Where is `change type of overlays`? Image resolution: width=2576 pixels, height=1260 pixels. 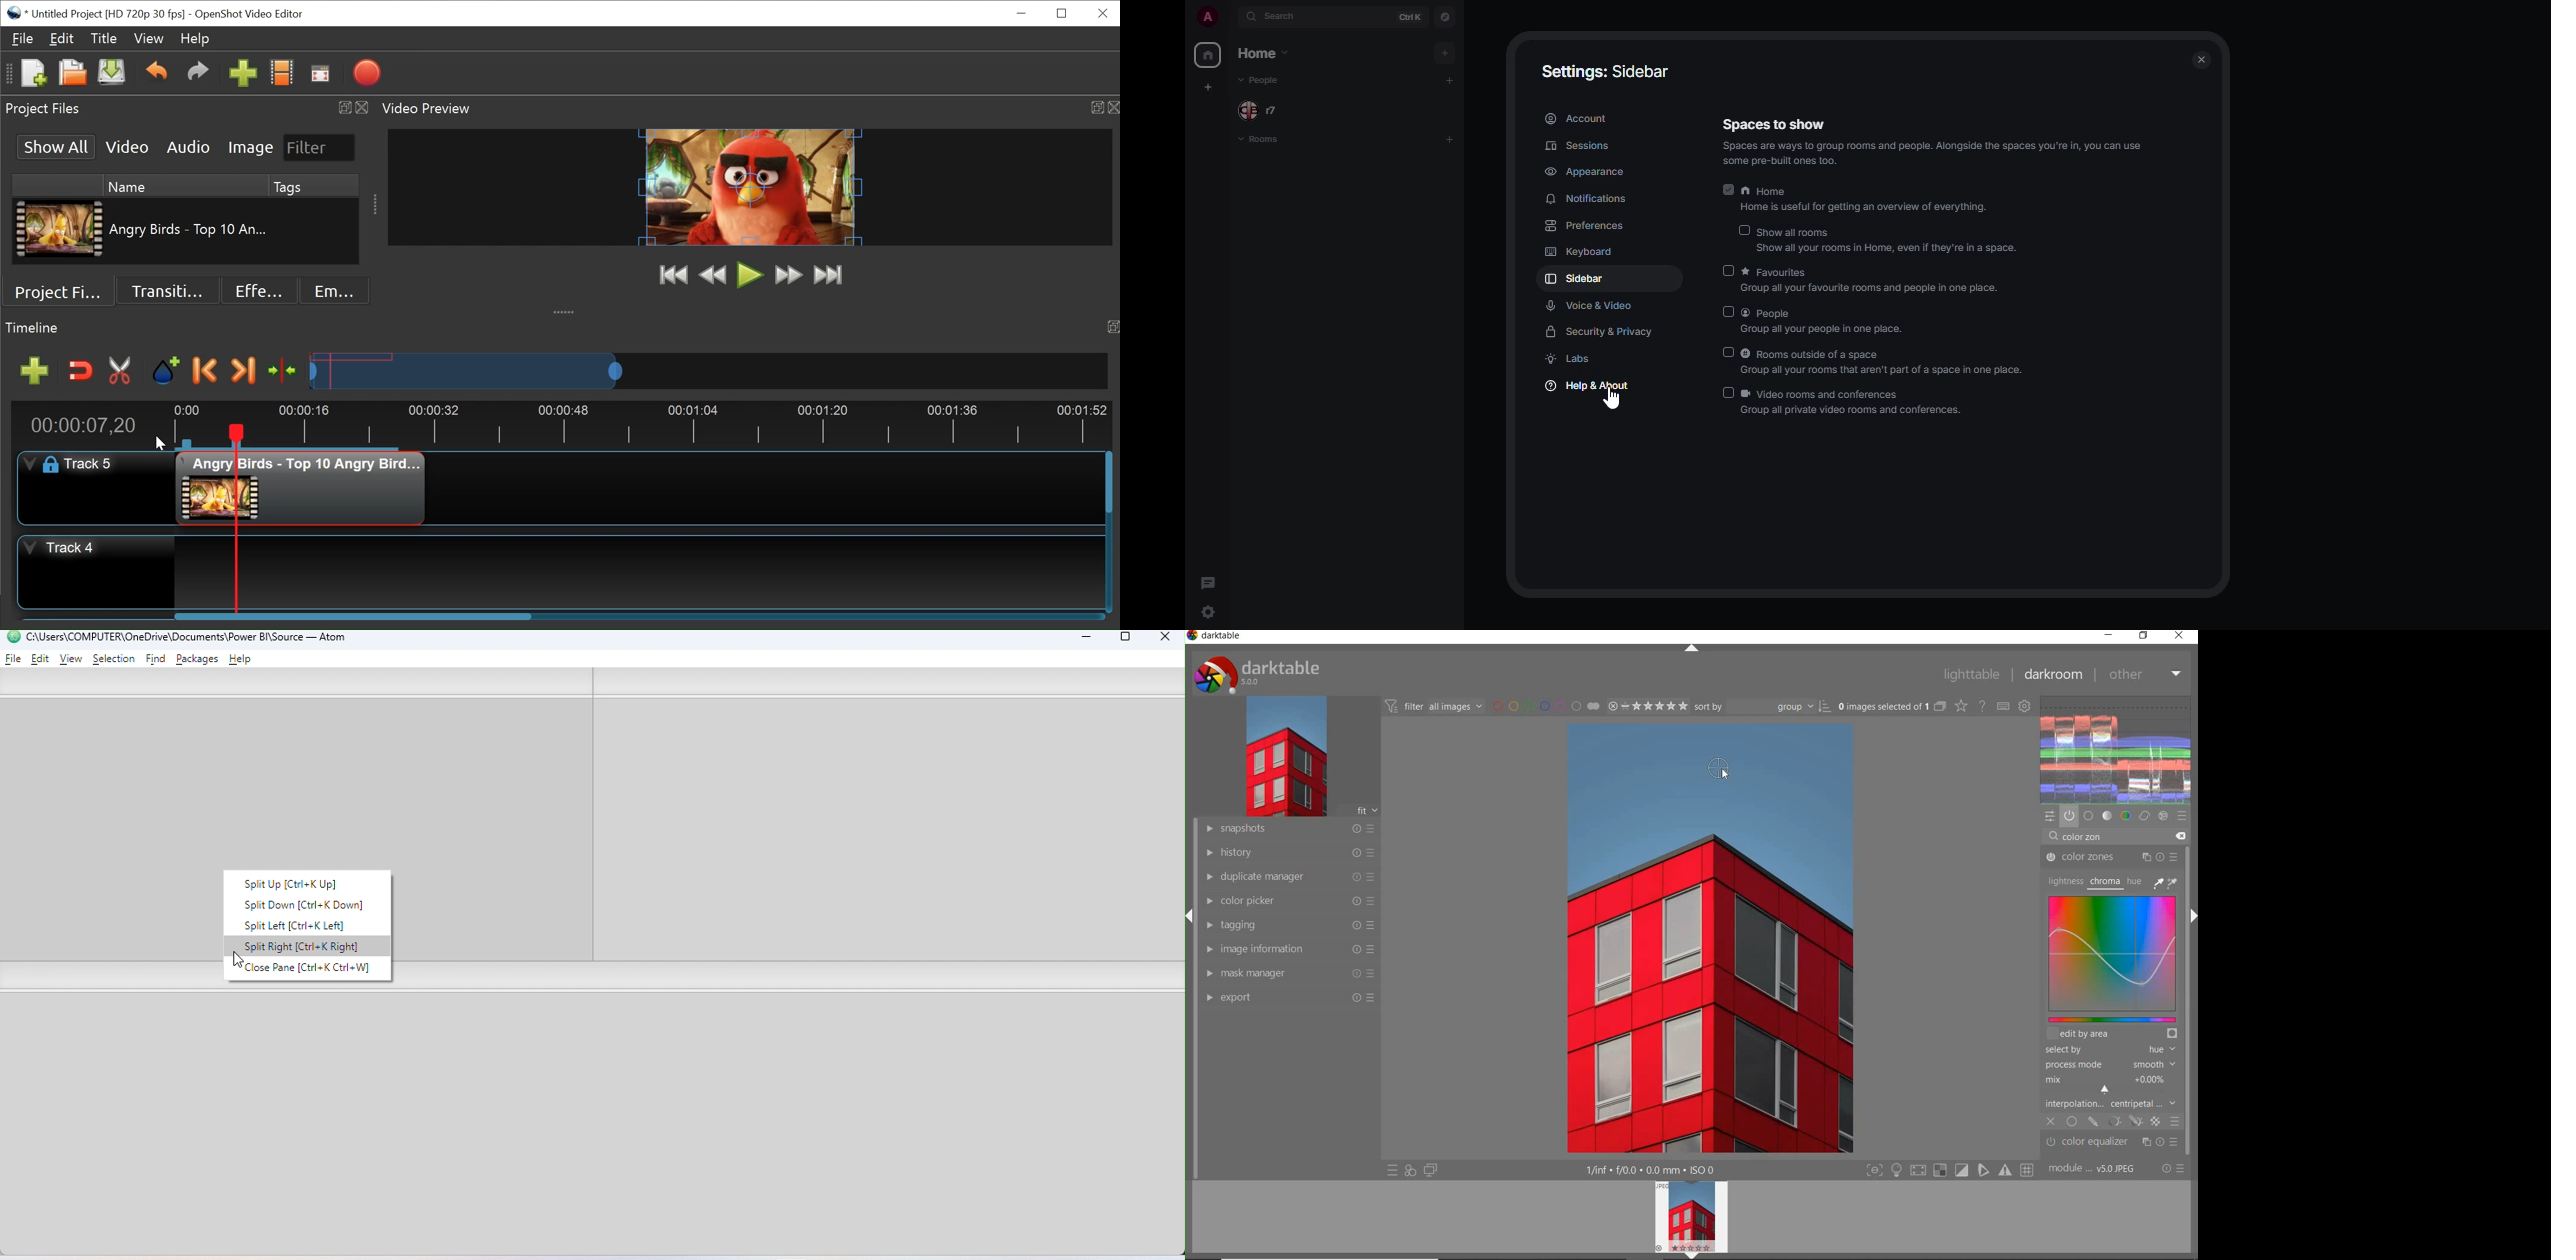 change type of overlays is located at coordinates (1963, 707).